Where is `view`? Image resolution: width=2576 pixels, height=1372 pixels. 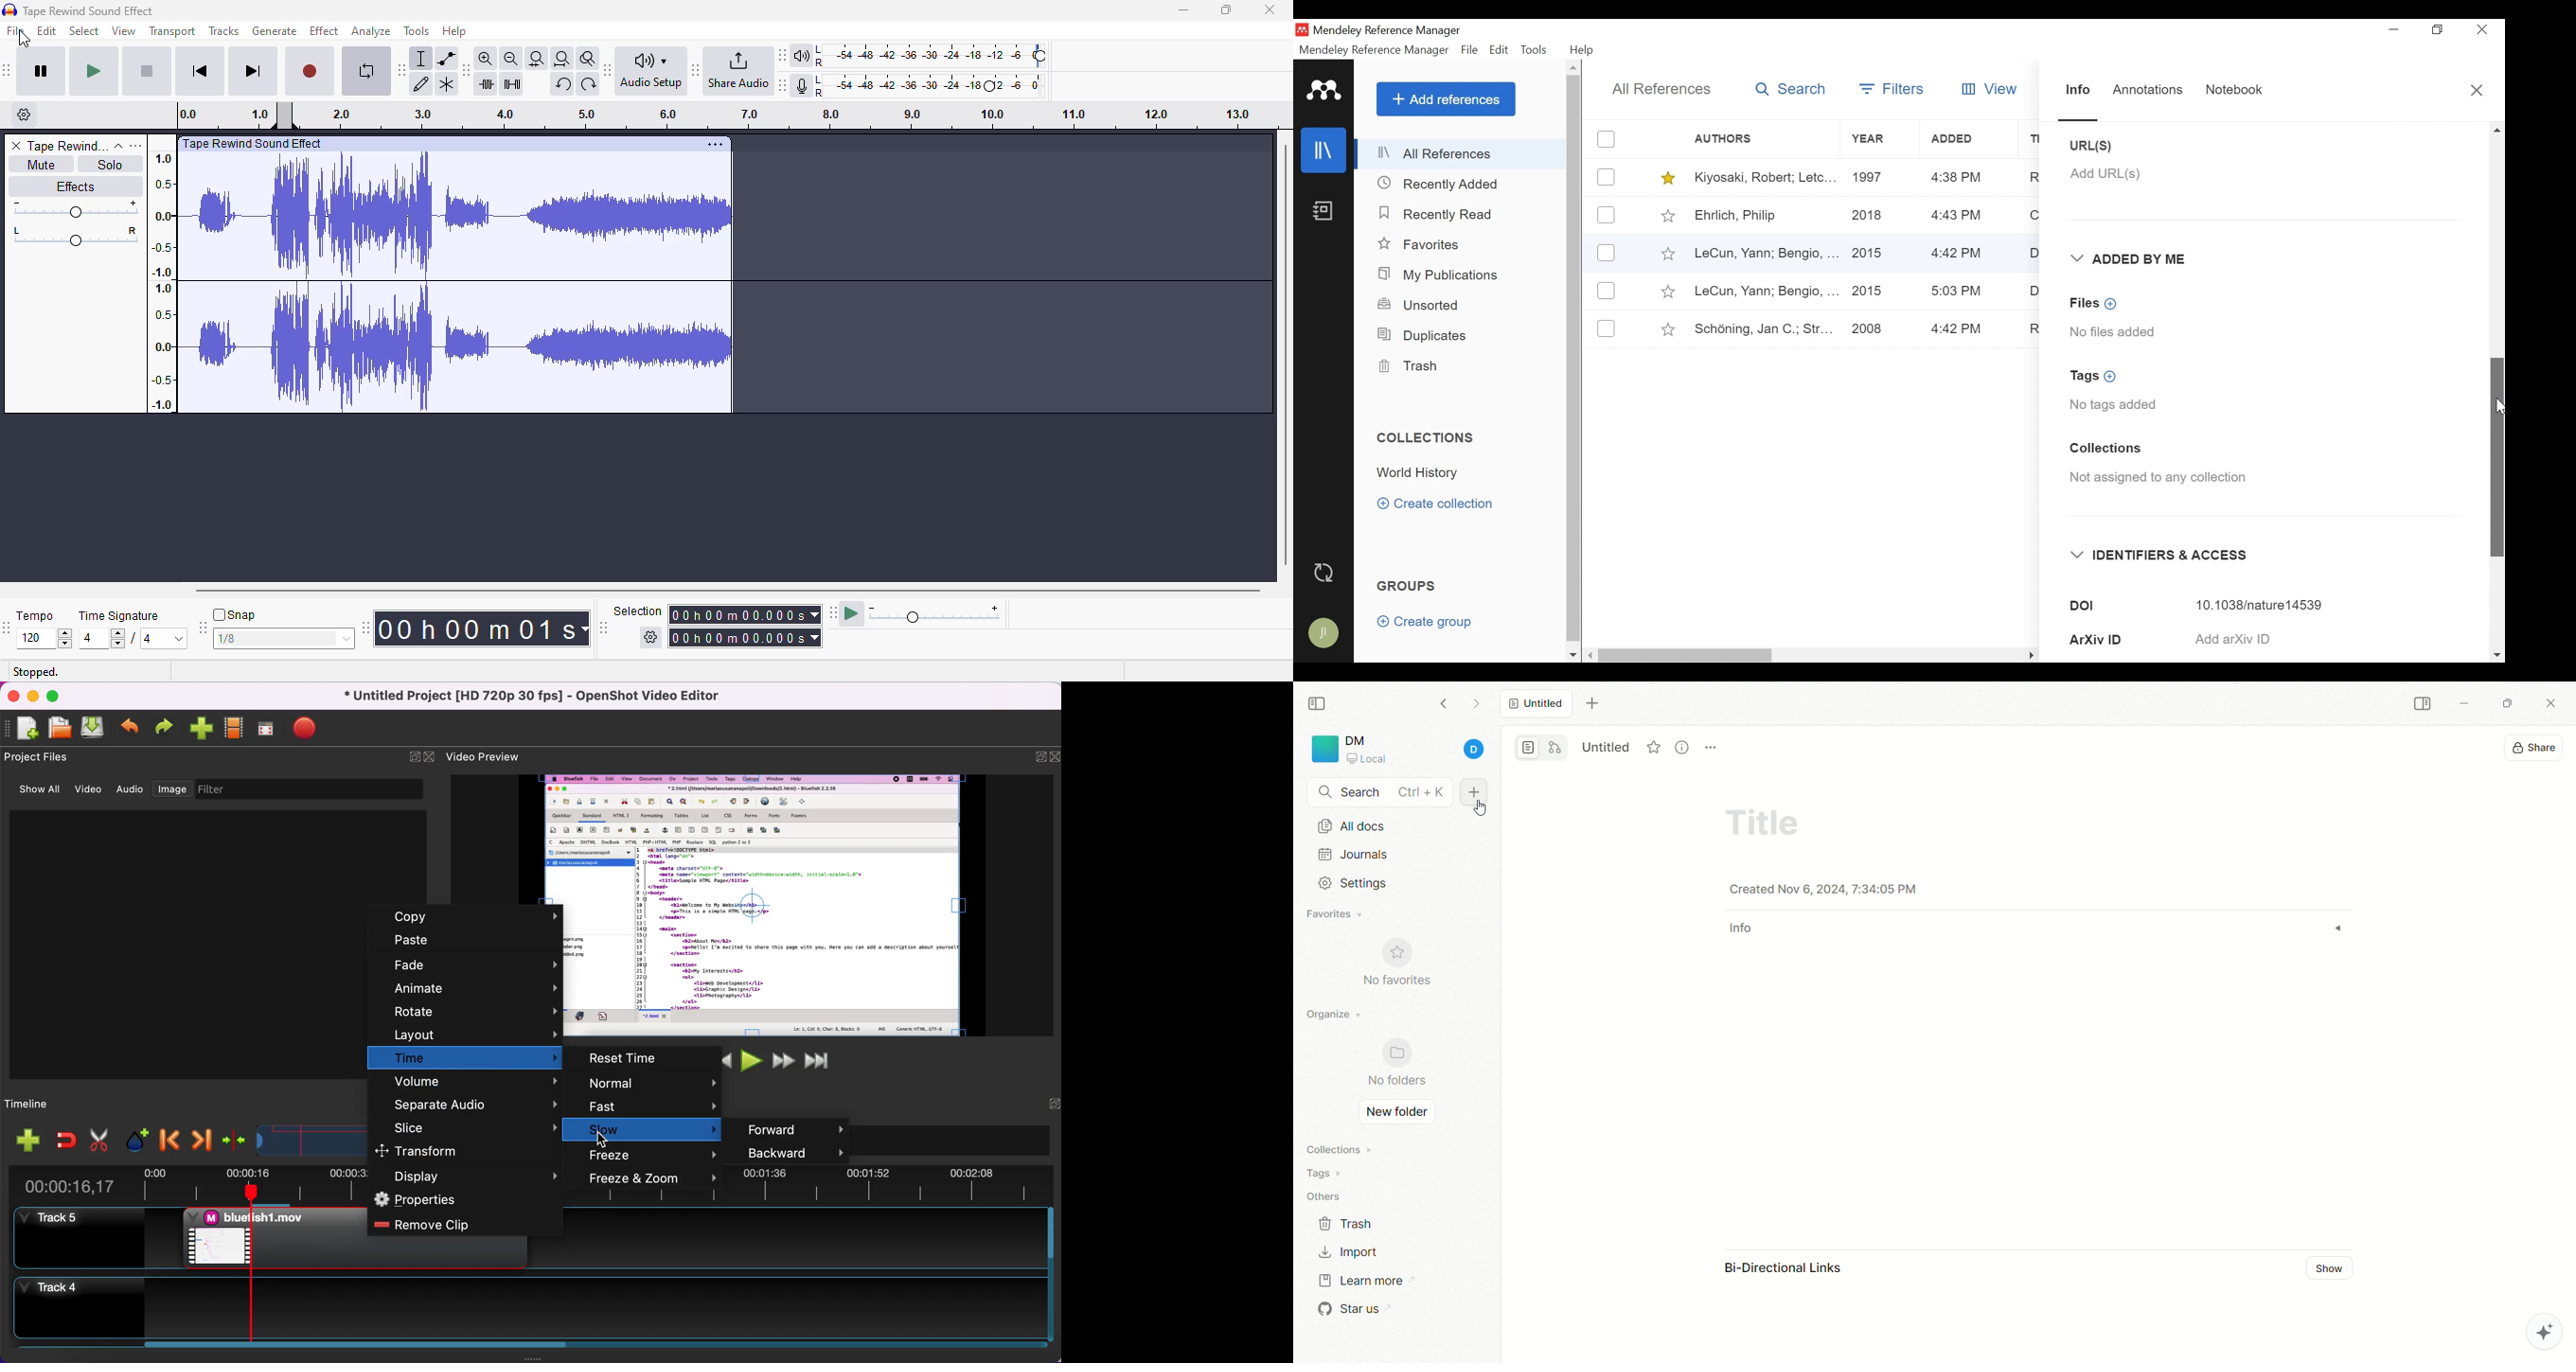 view is located at coordinates (124, 30).